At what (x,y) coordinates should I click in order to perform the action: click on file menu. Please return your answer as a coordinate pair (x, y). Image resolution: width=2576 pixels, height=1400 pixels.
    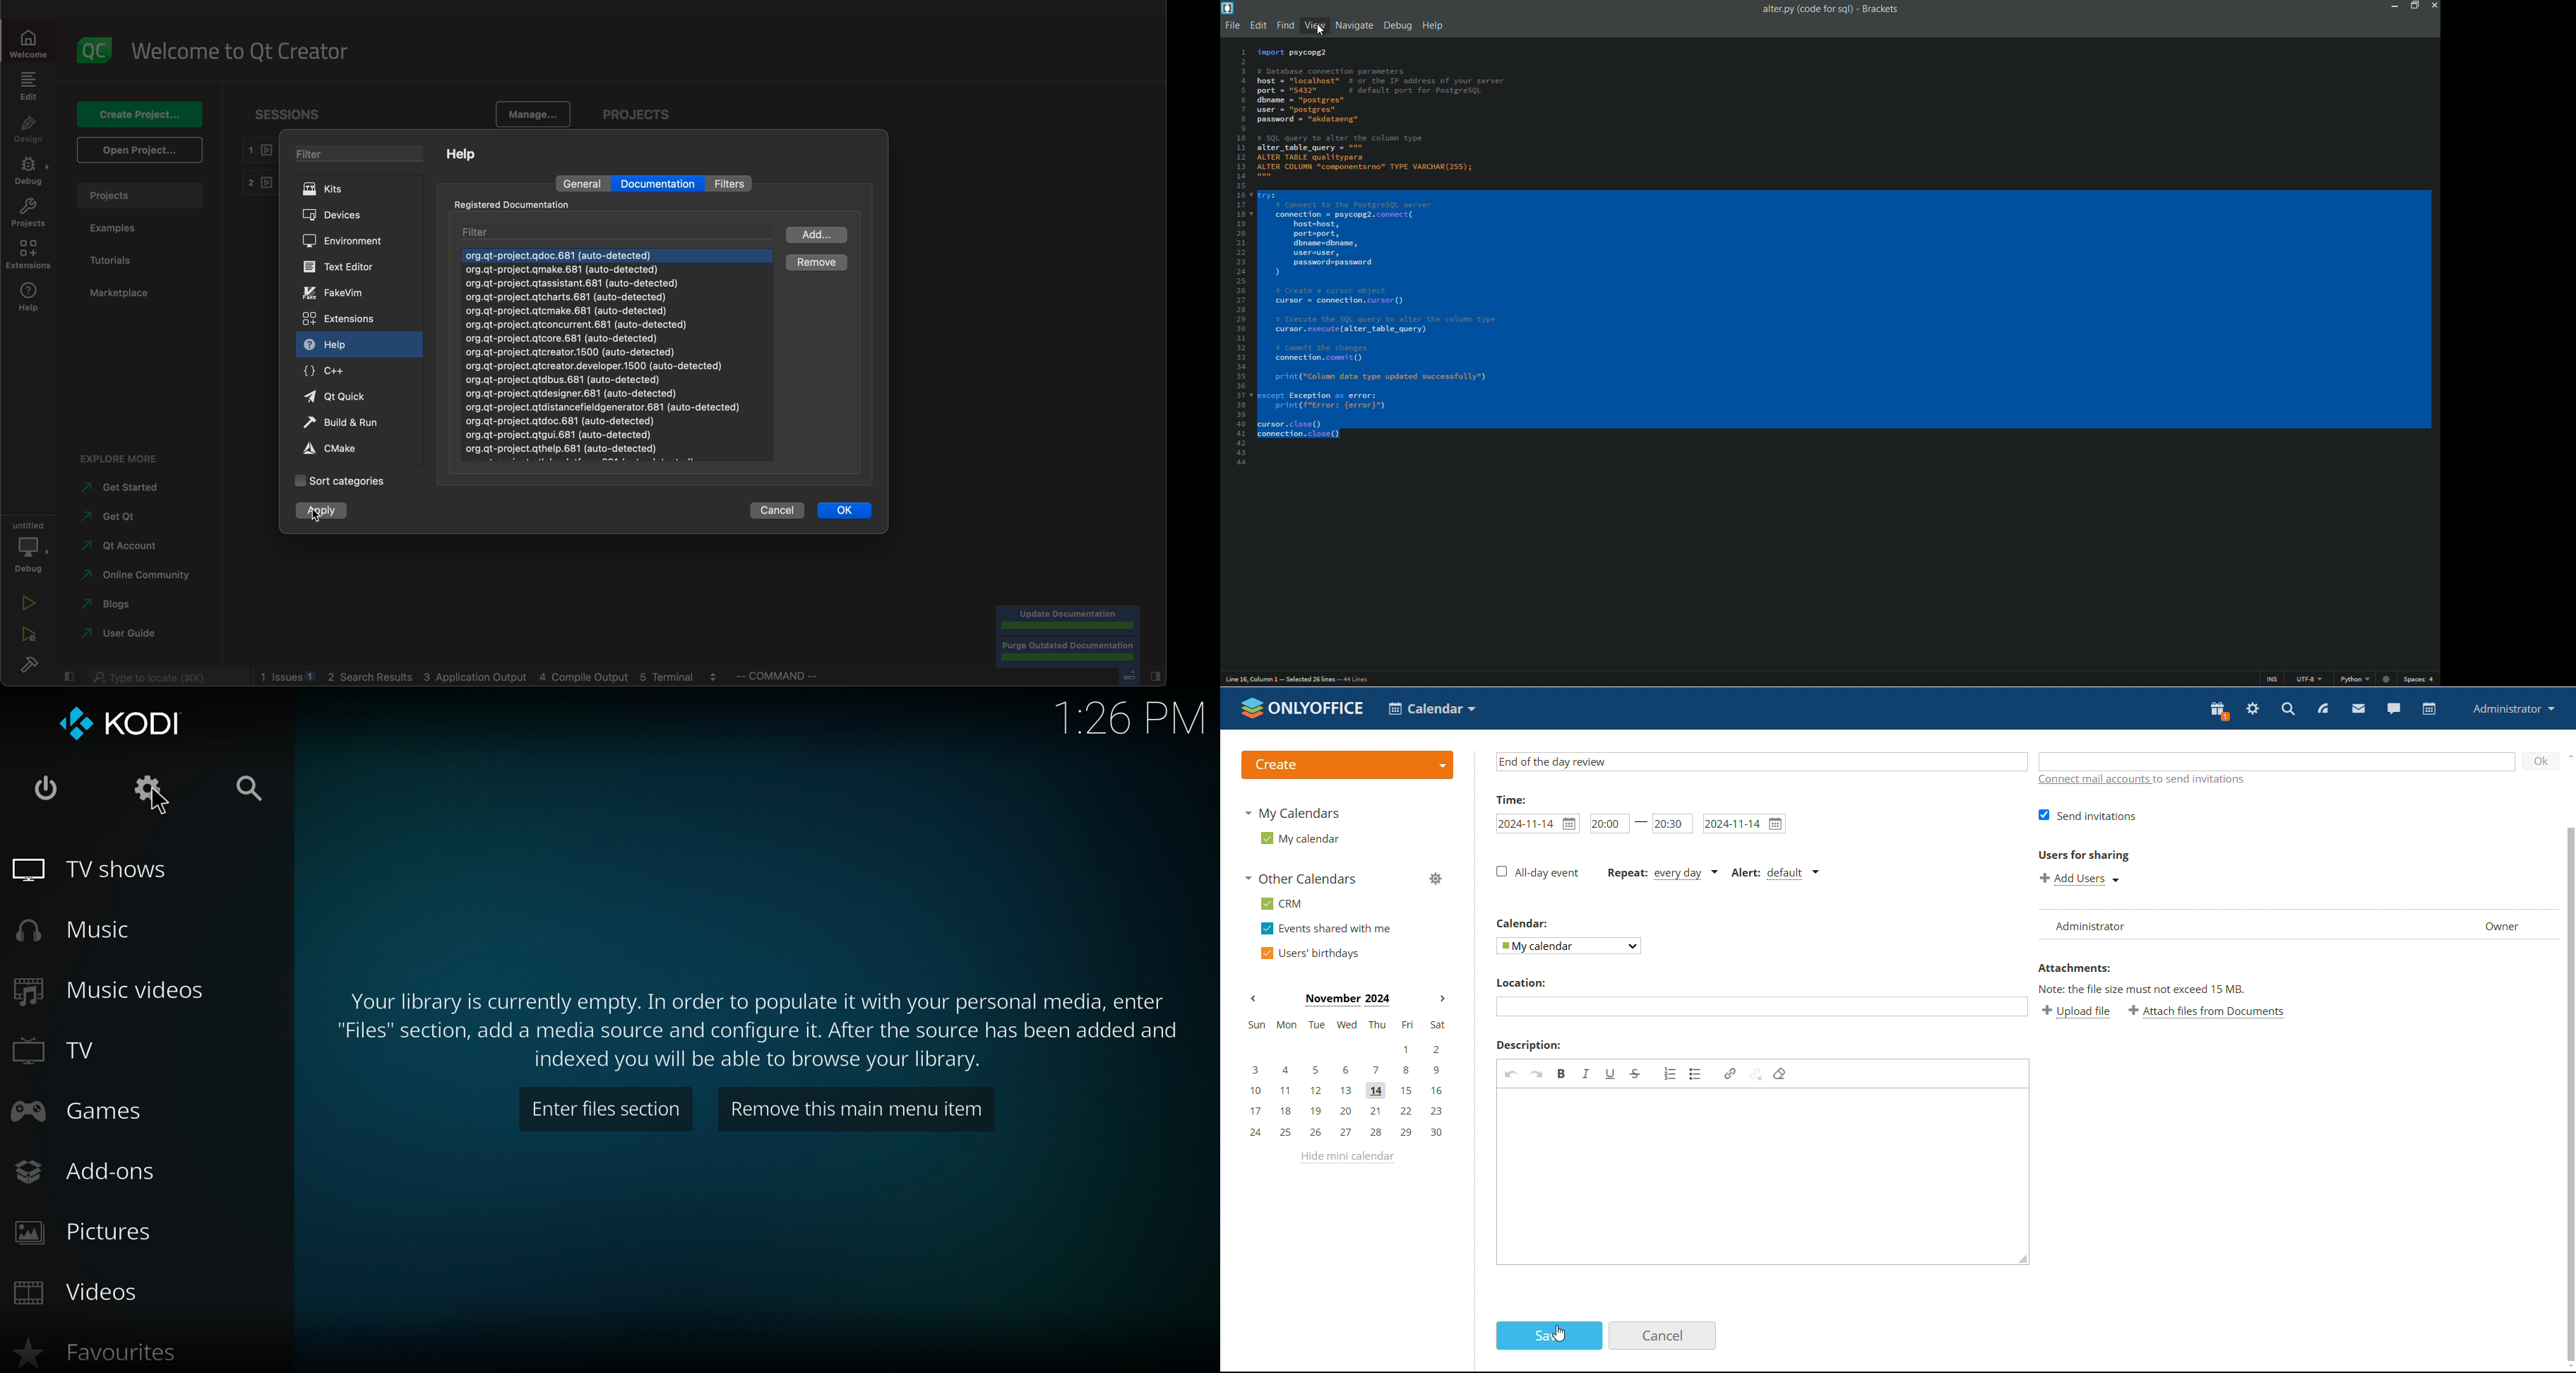
    Looking at the image, I should click on (1231, 25).